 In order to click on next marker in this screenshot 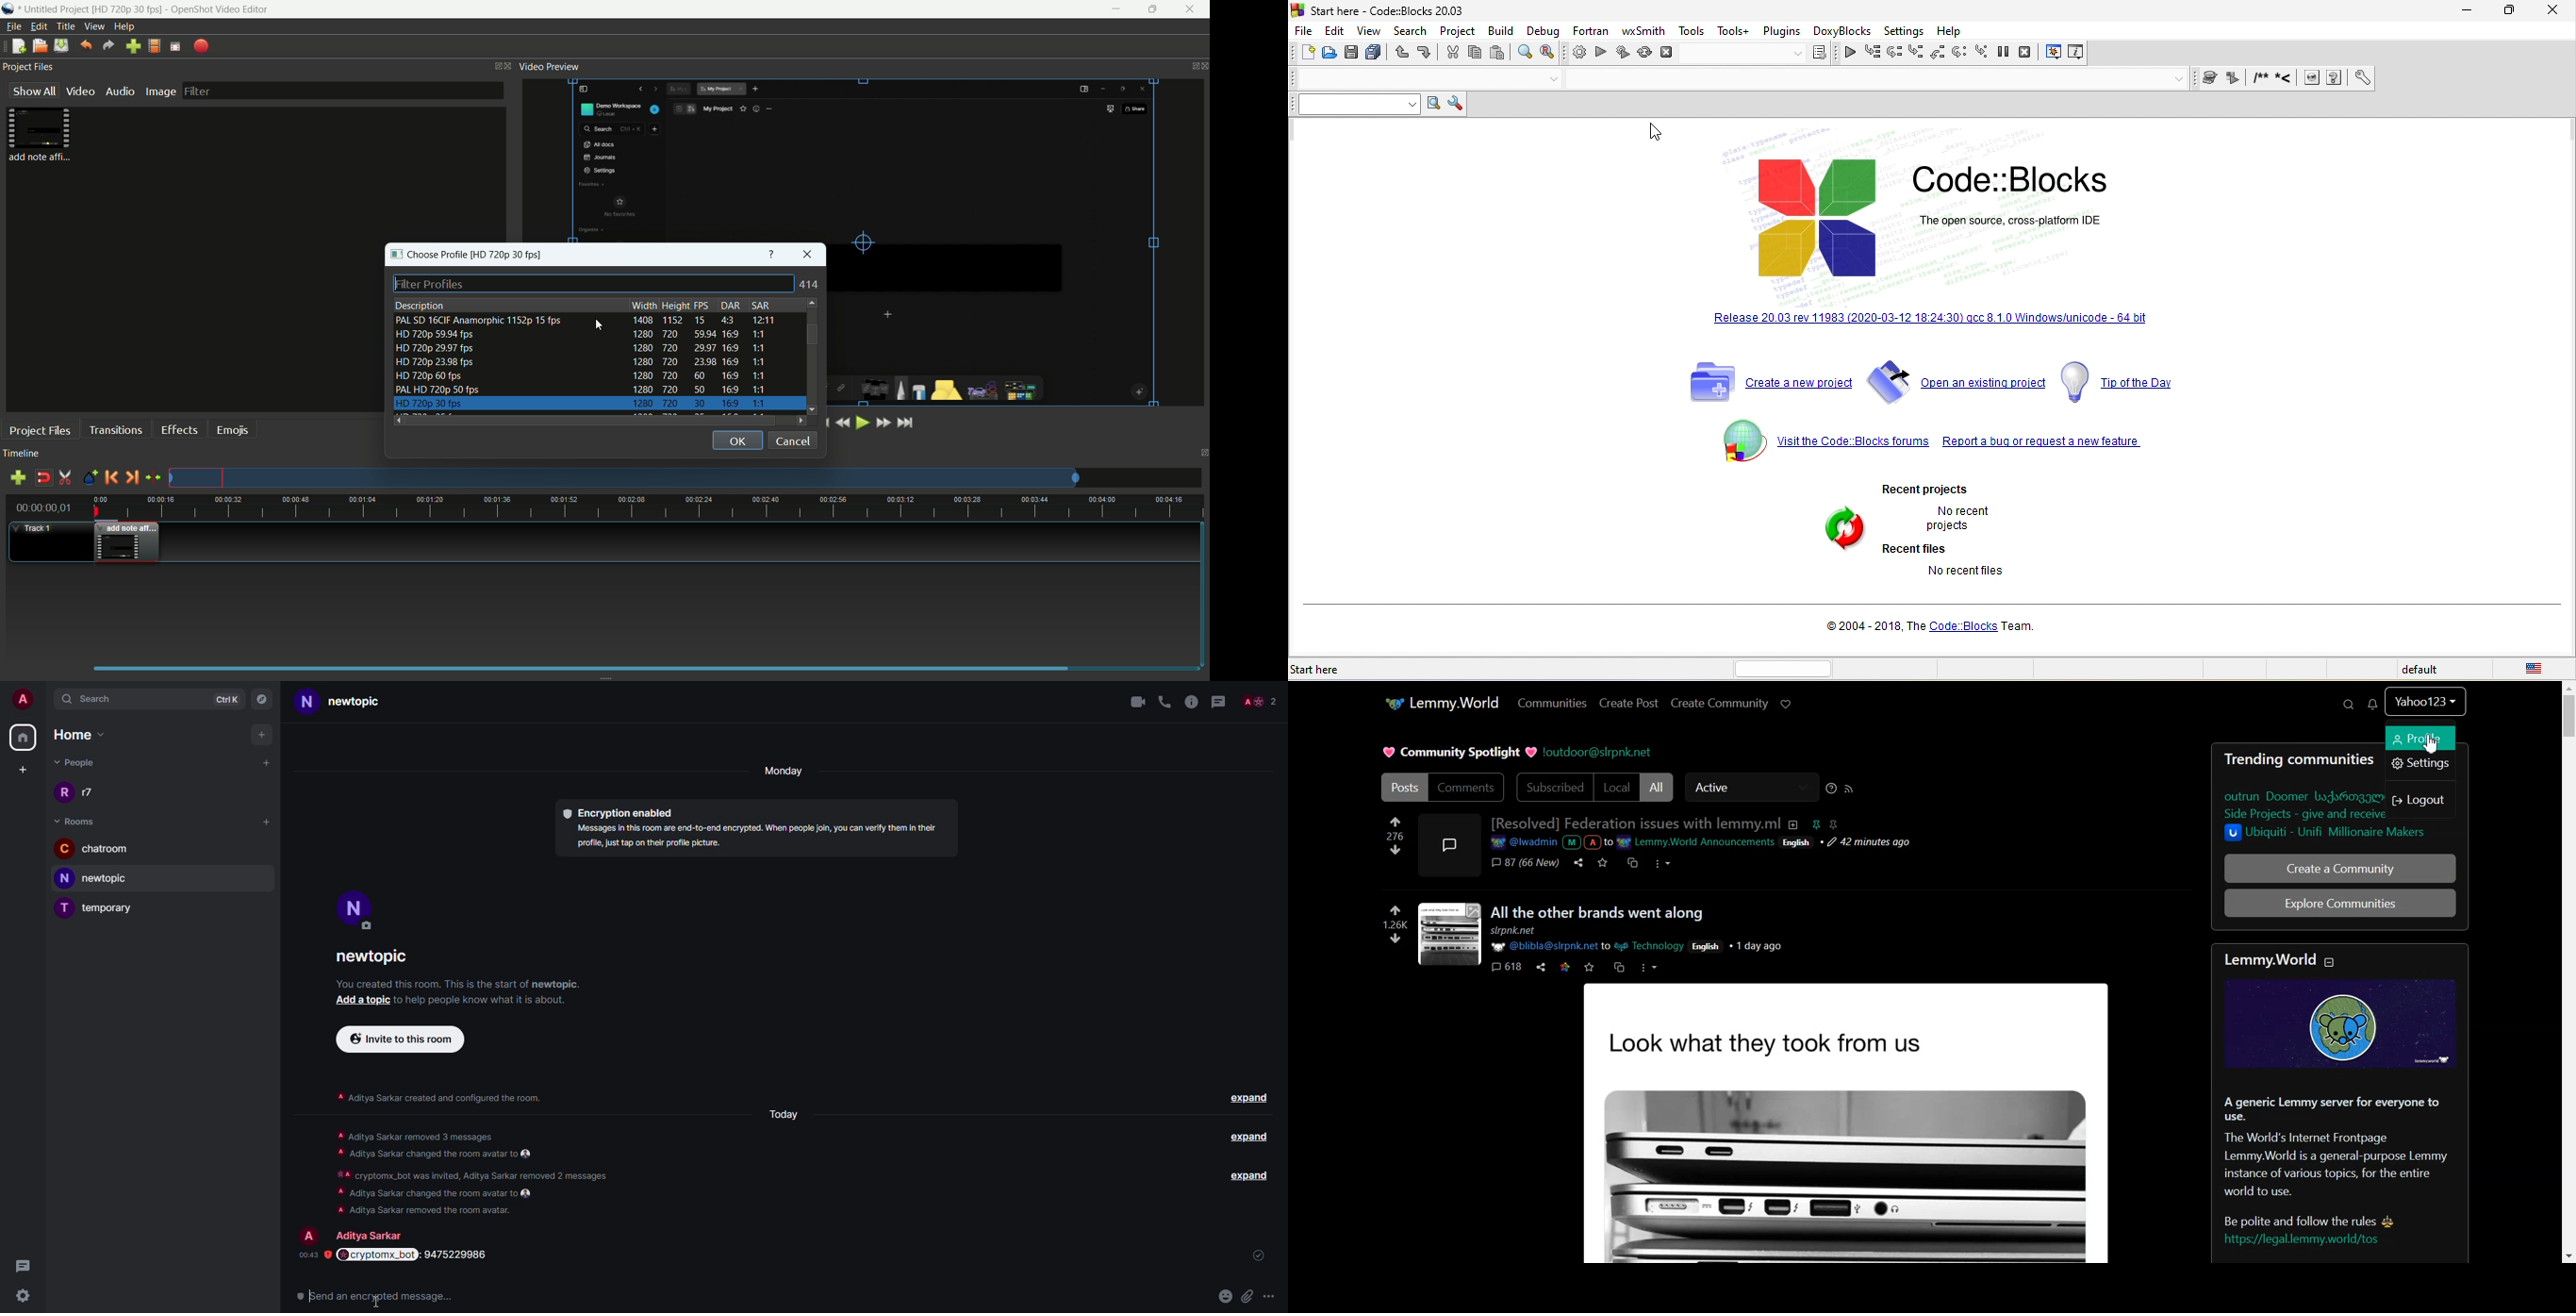, I will do `click(132, 477)`.